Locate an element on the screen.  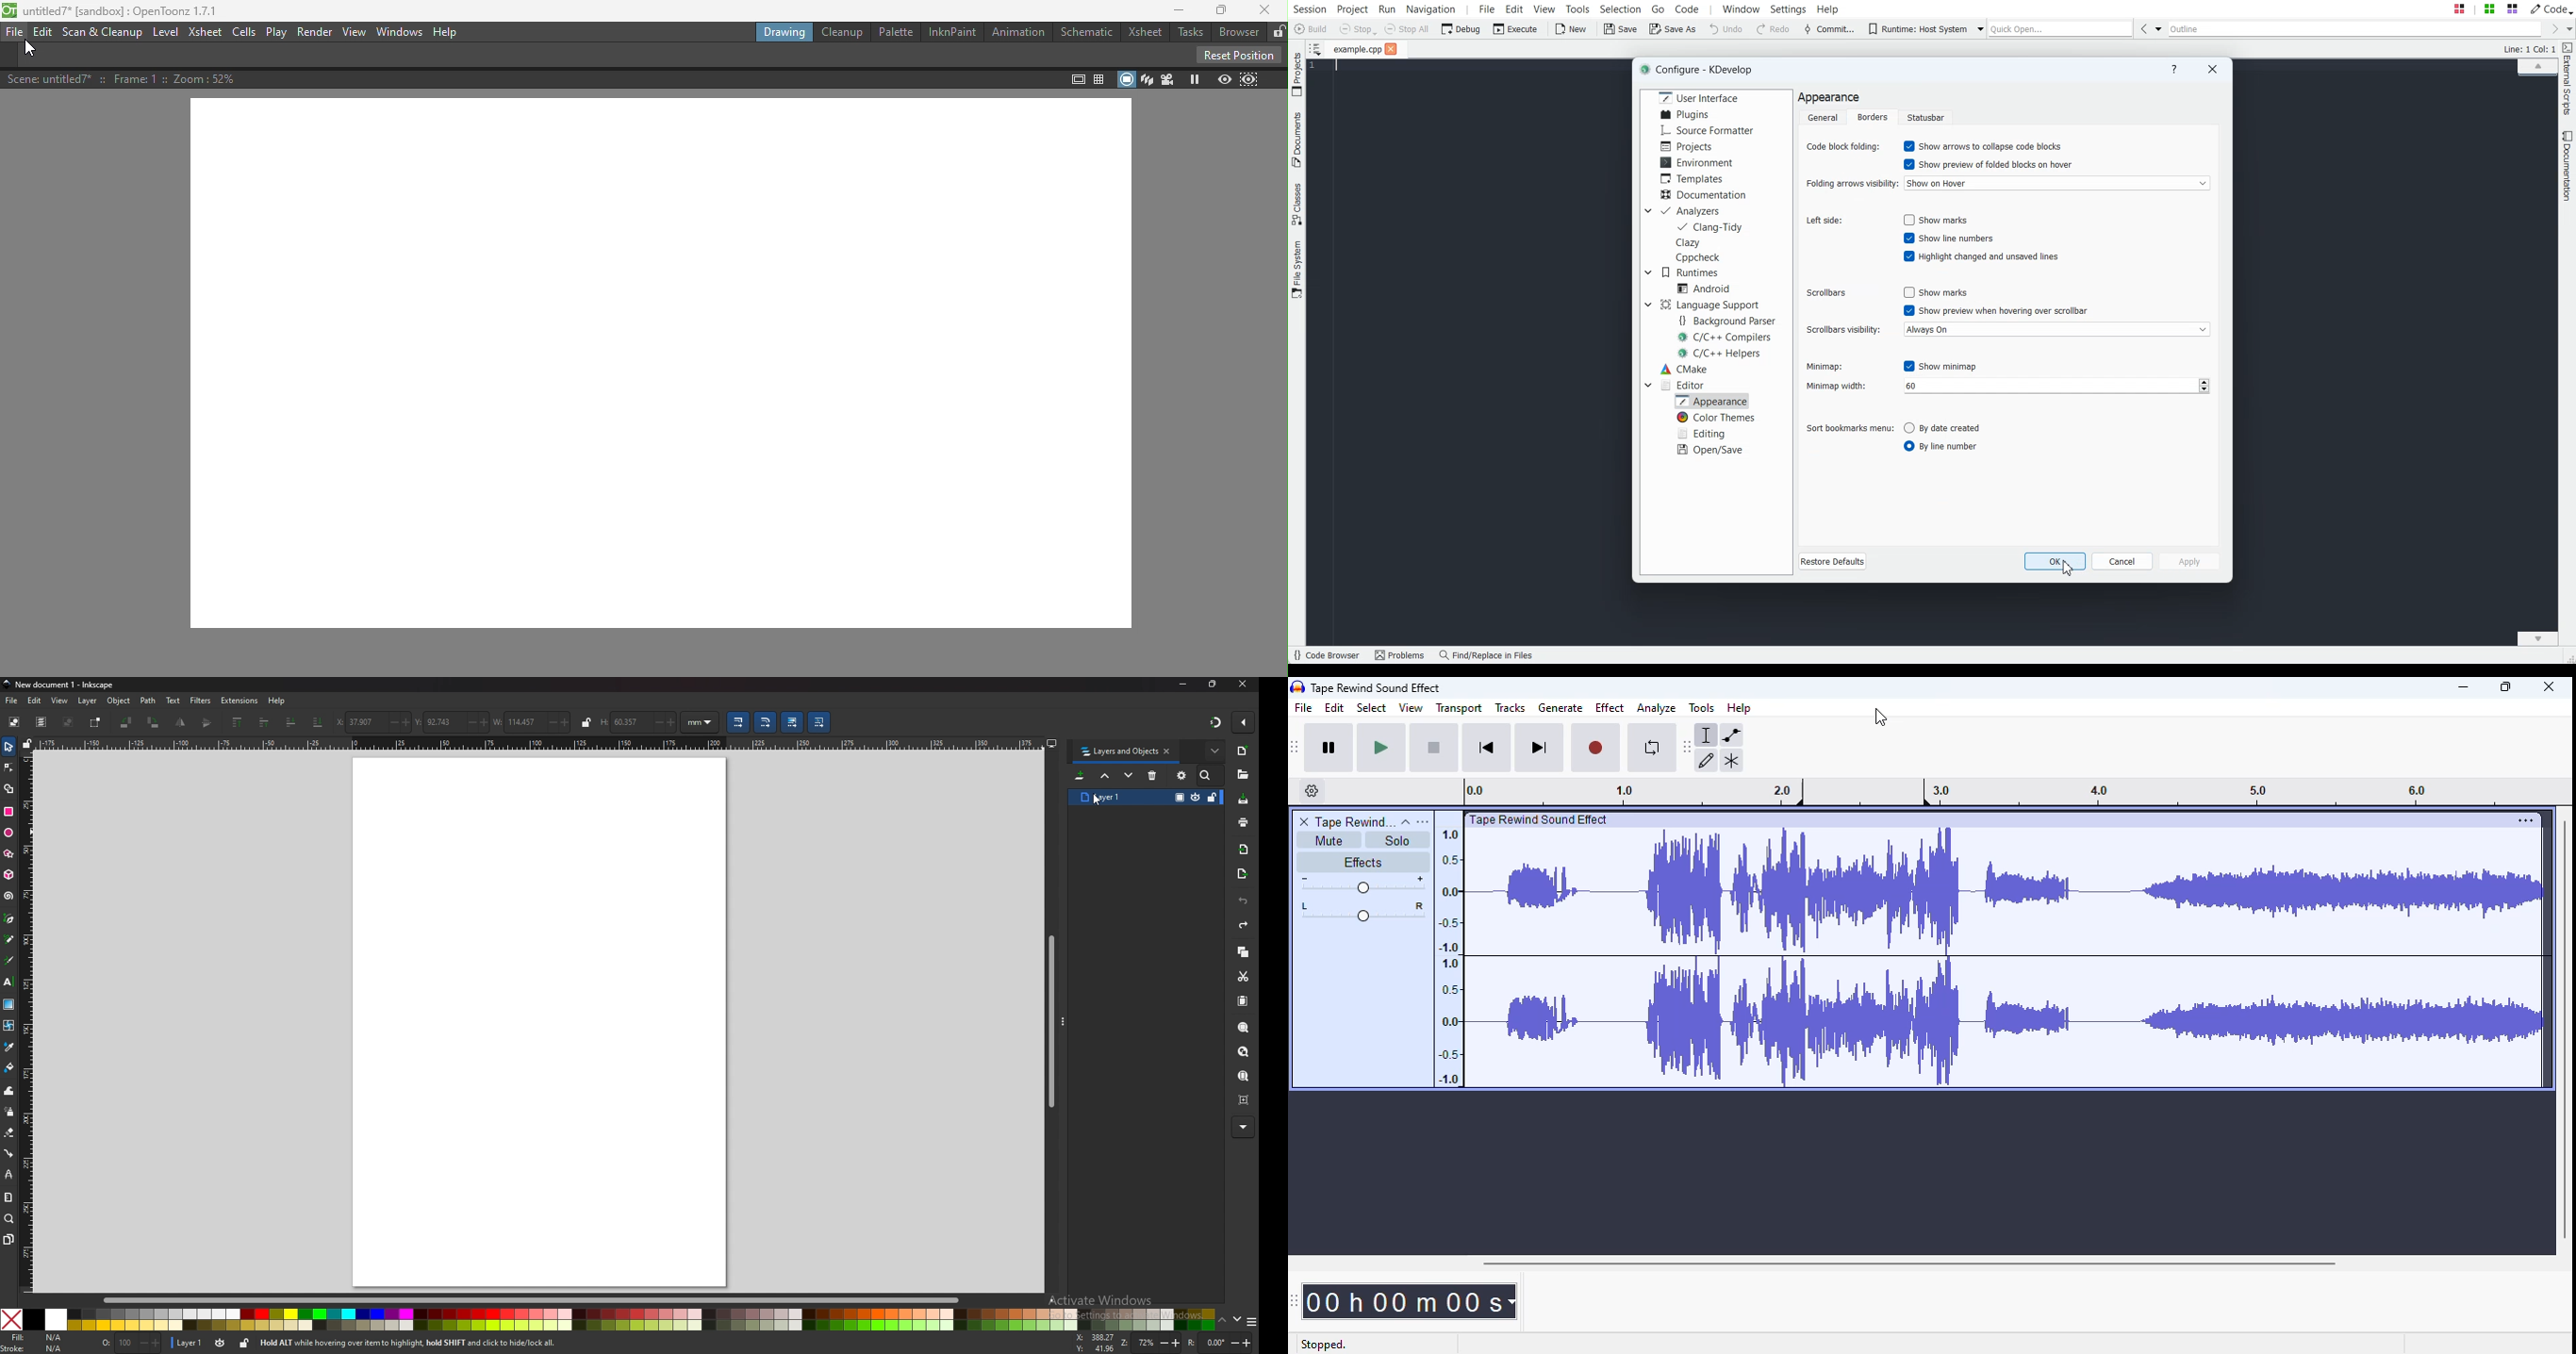
more is located at coordinates (1216, 750).